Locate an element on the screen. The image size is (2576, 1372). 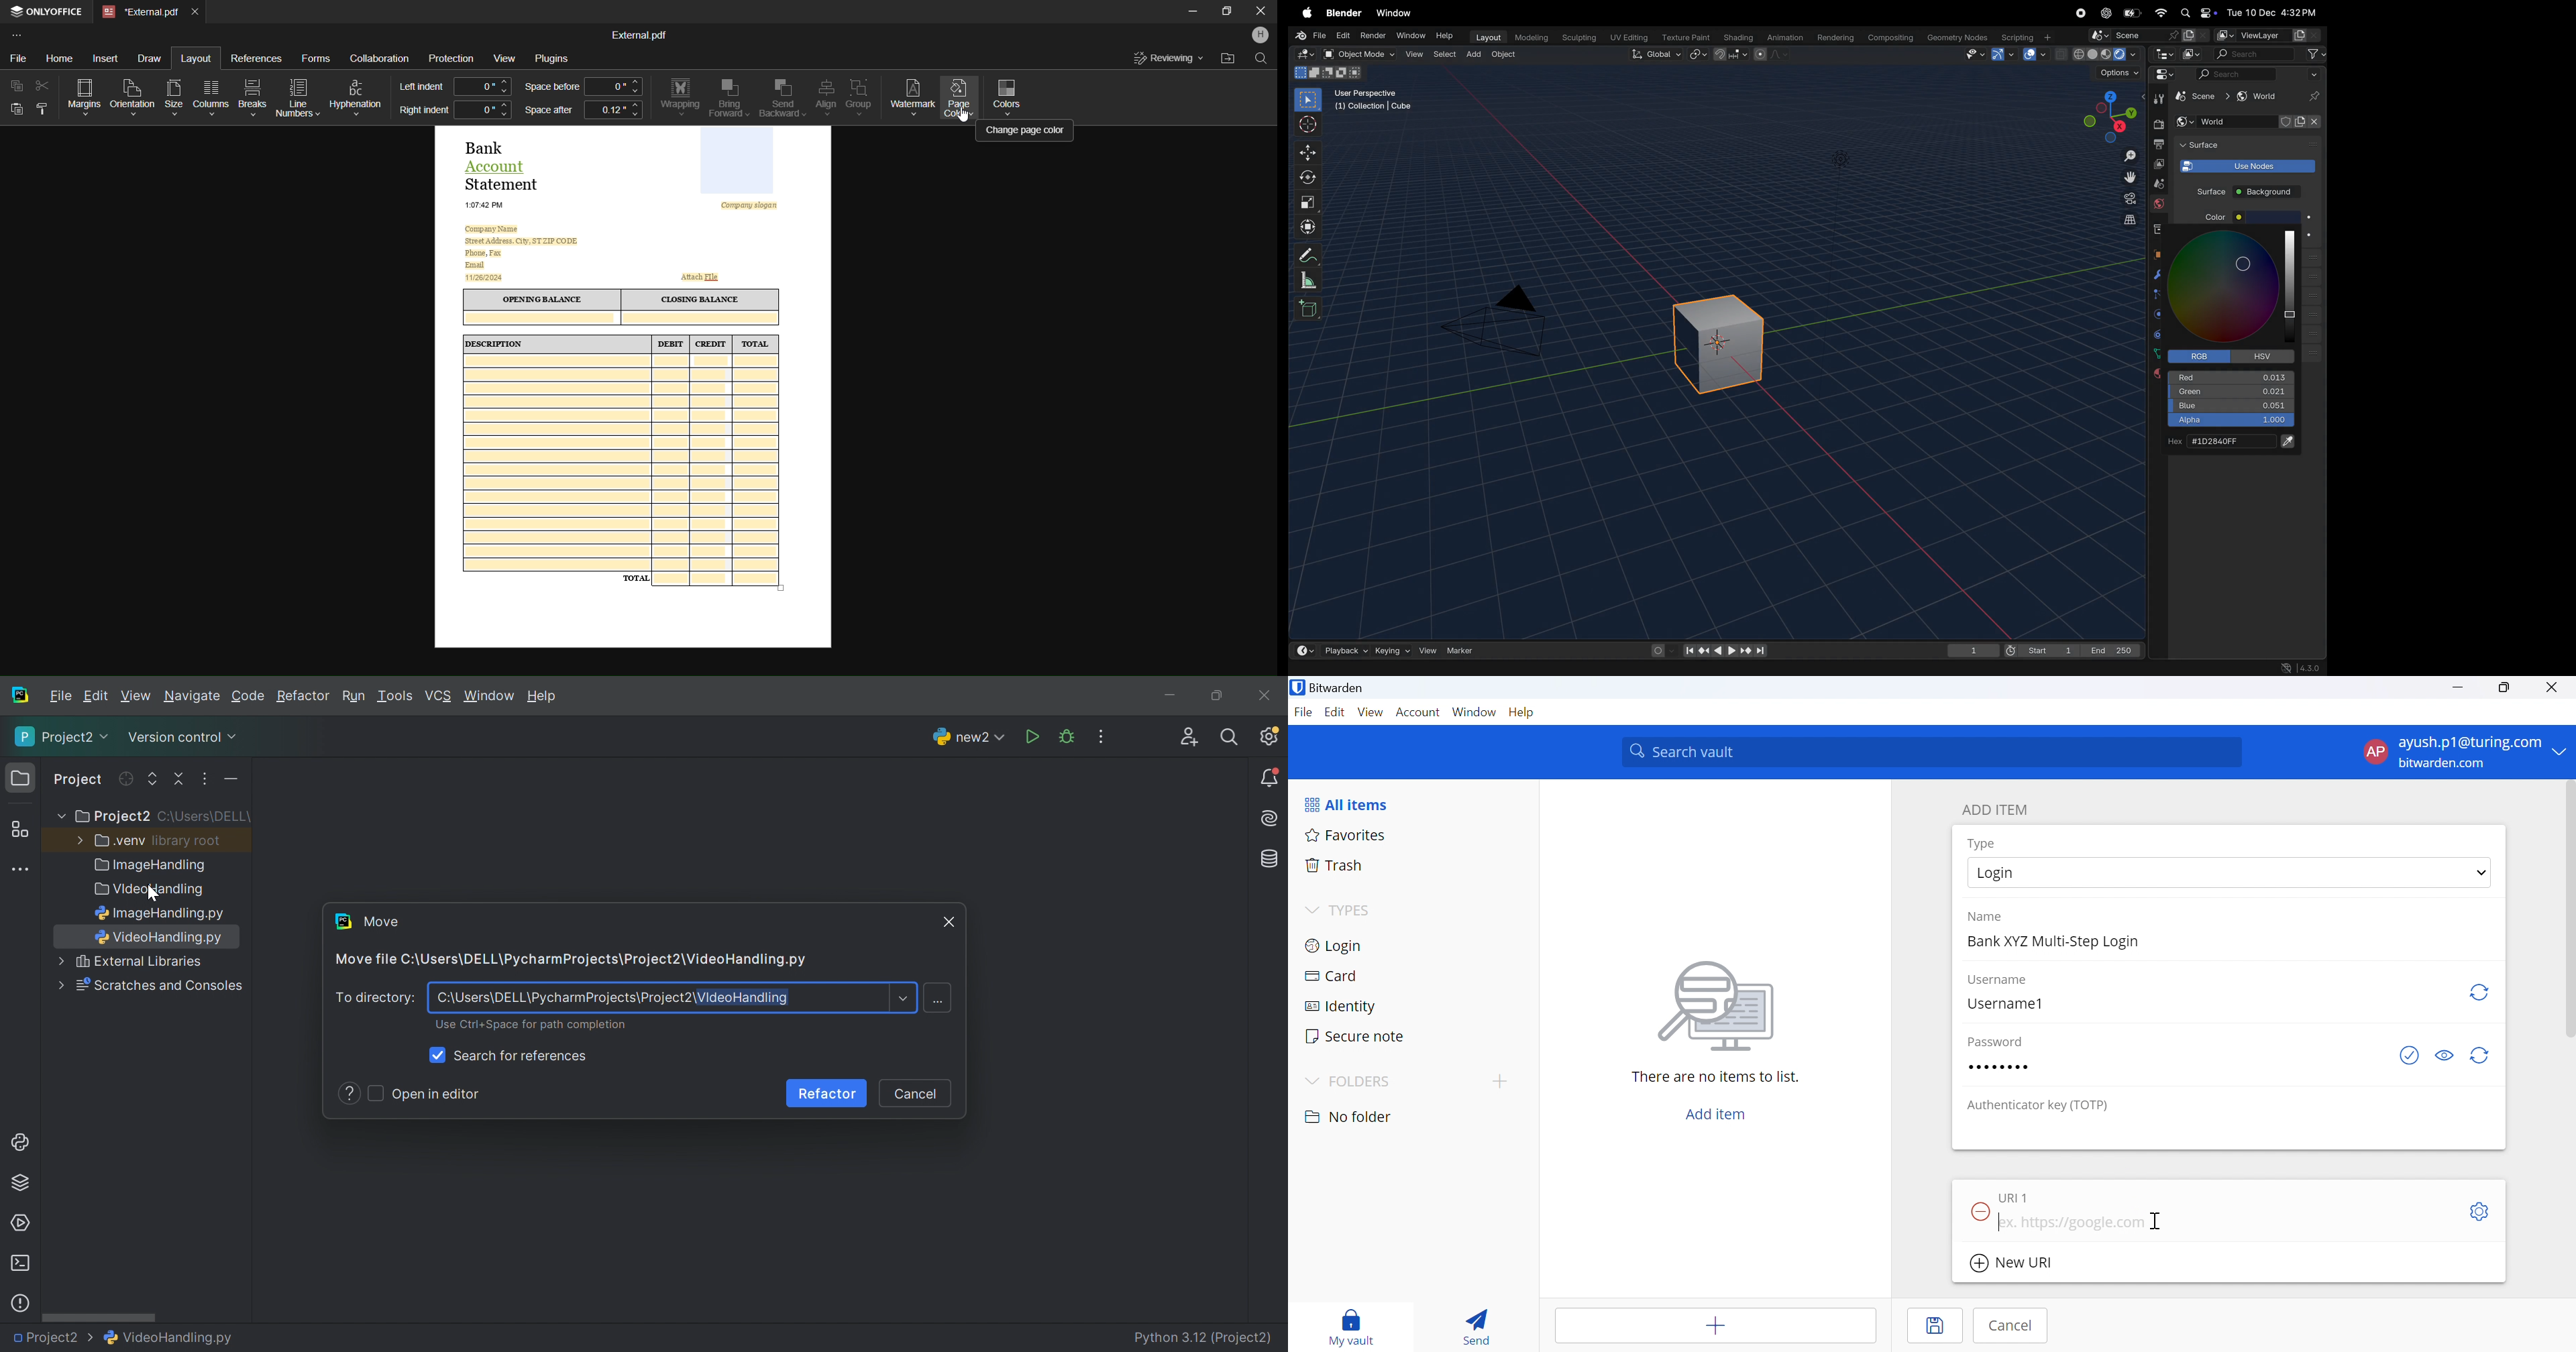
Favorites is located at coordinates (1346, 834).